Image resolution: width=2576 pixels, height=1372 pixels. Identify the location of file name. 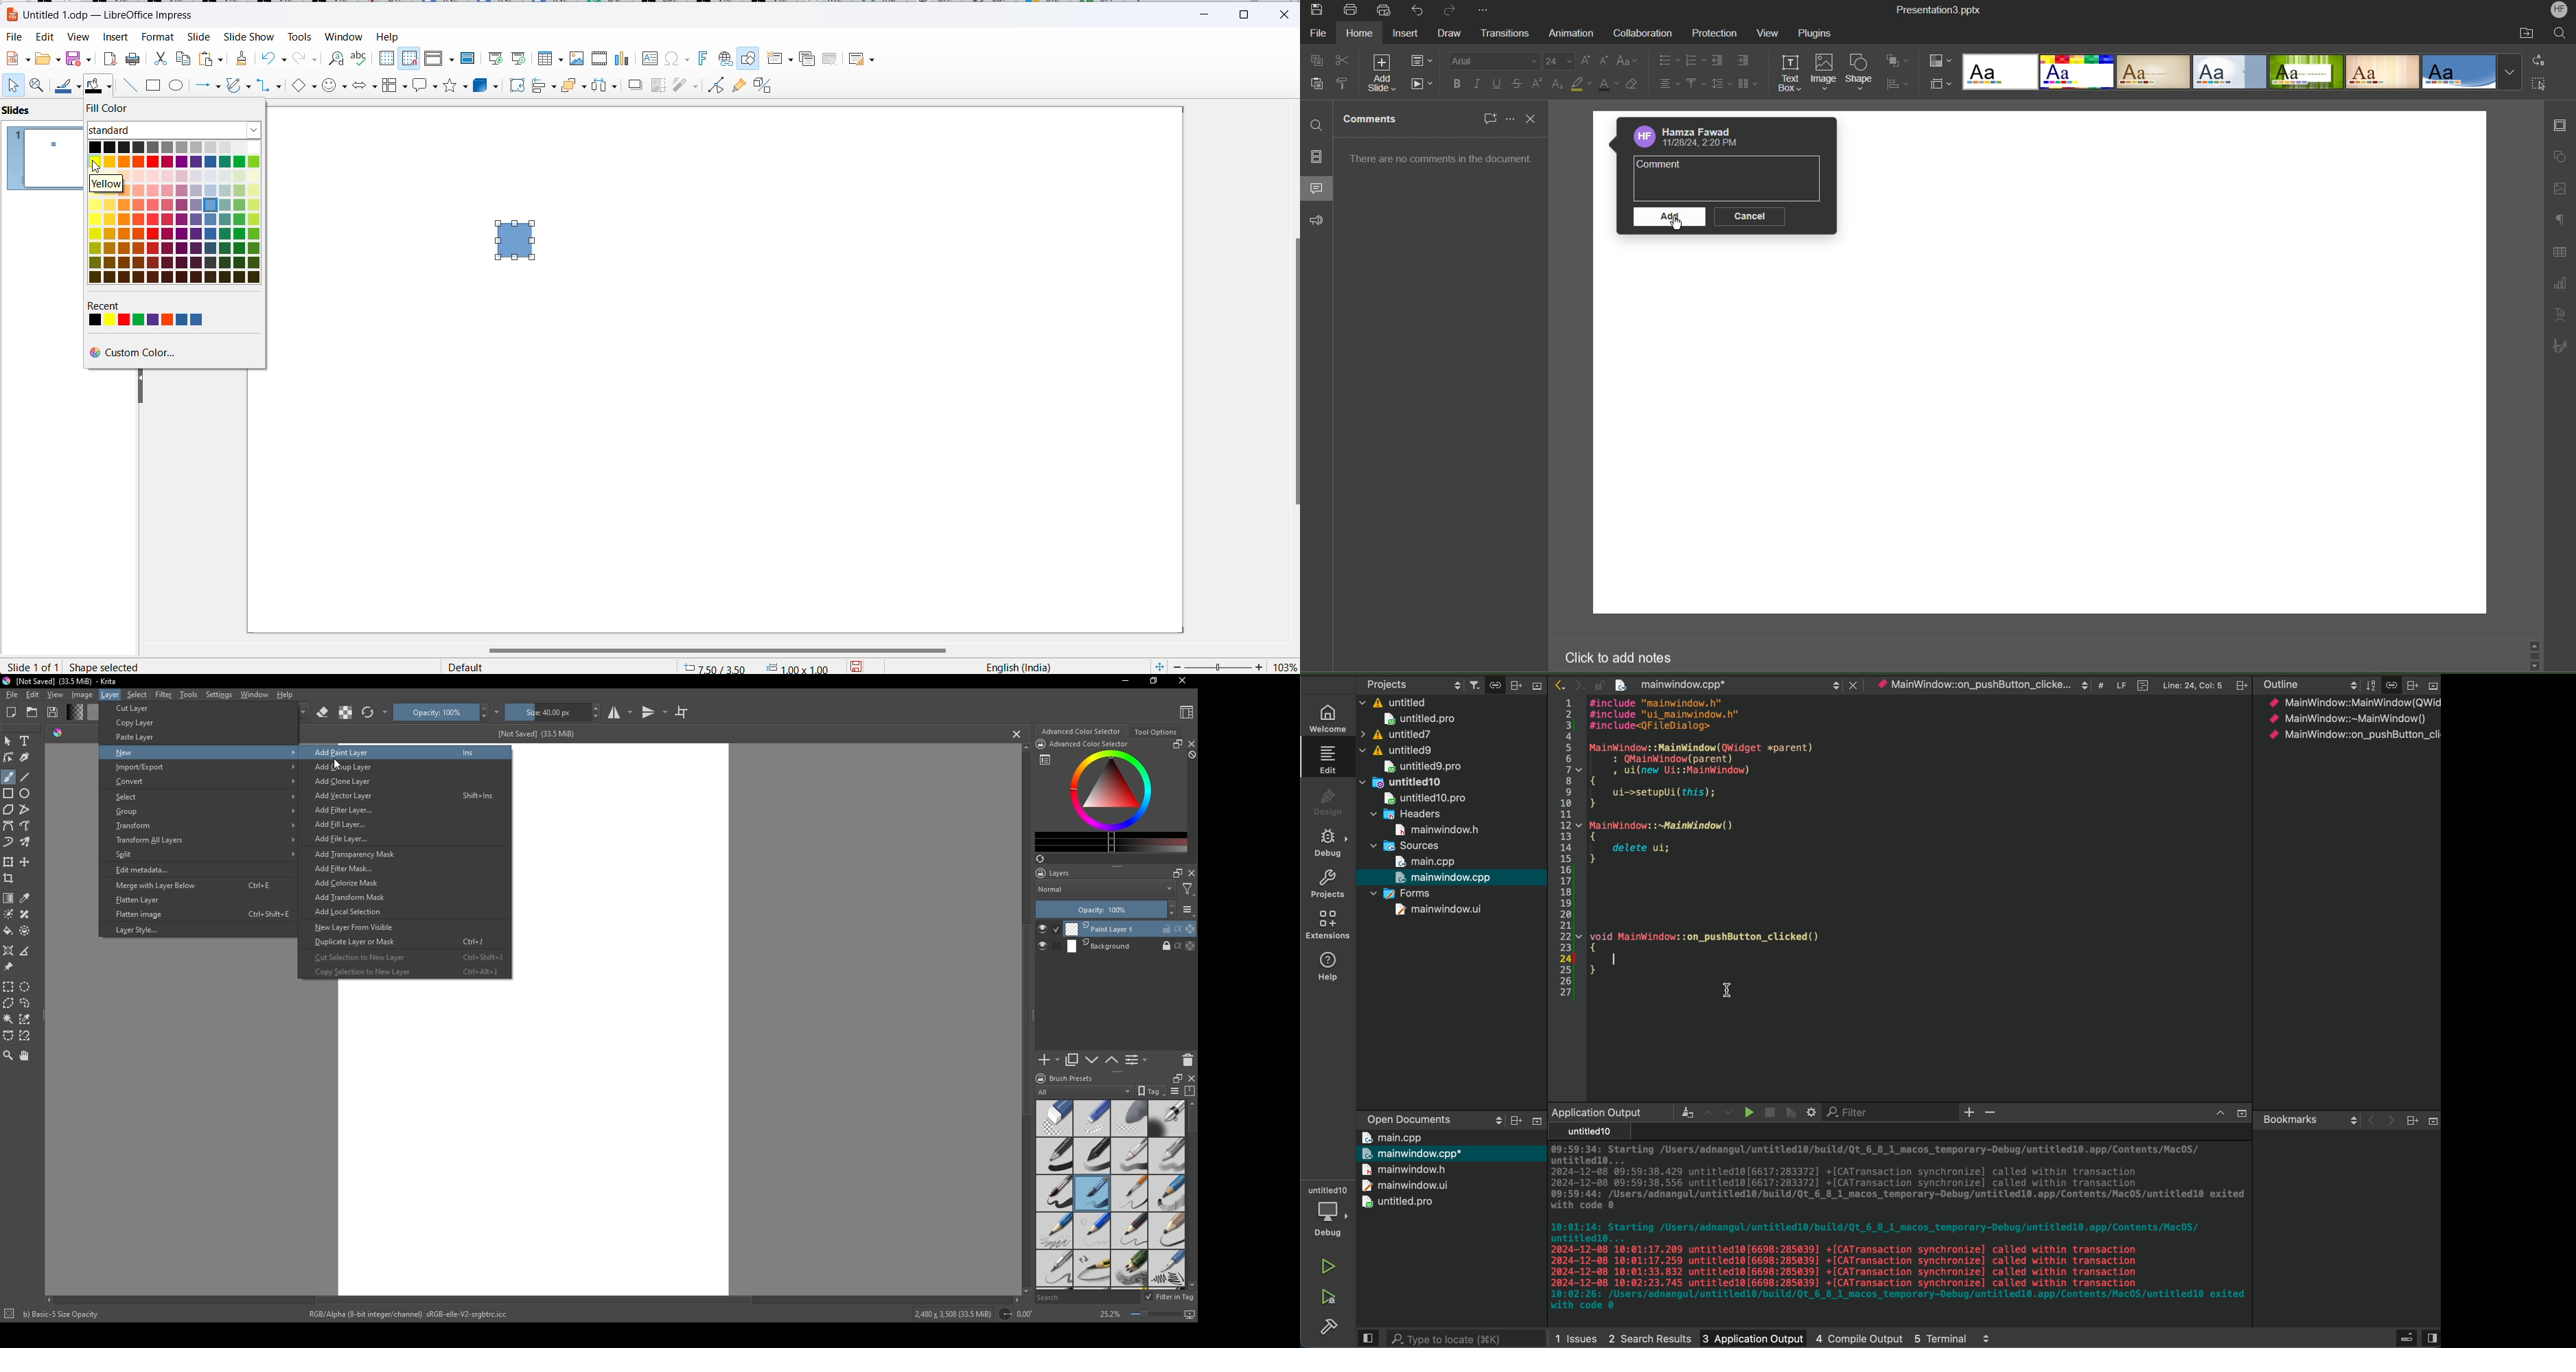
(100, 14).